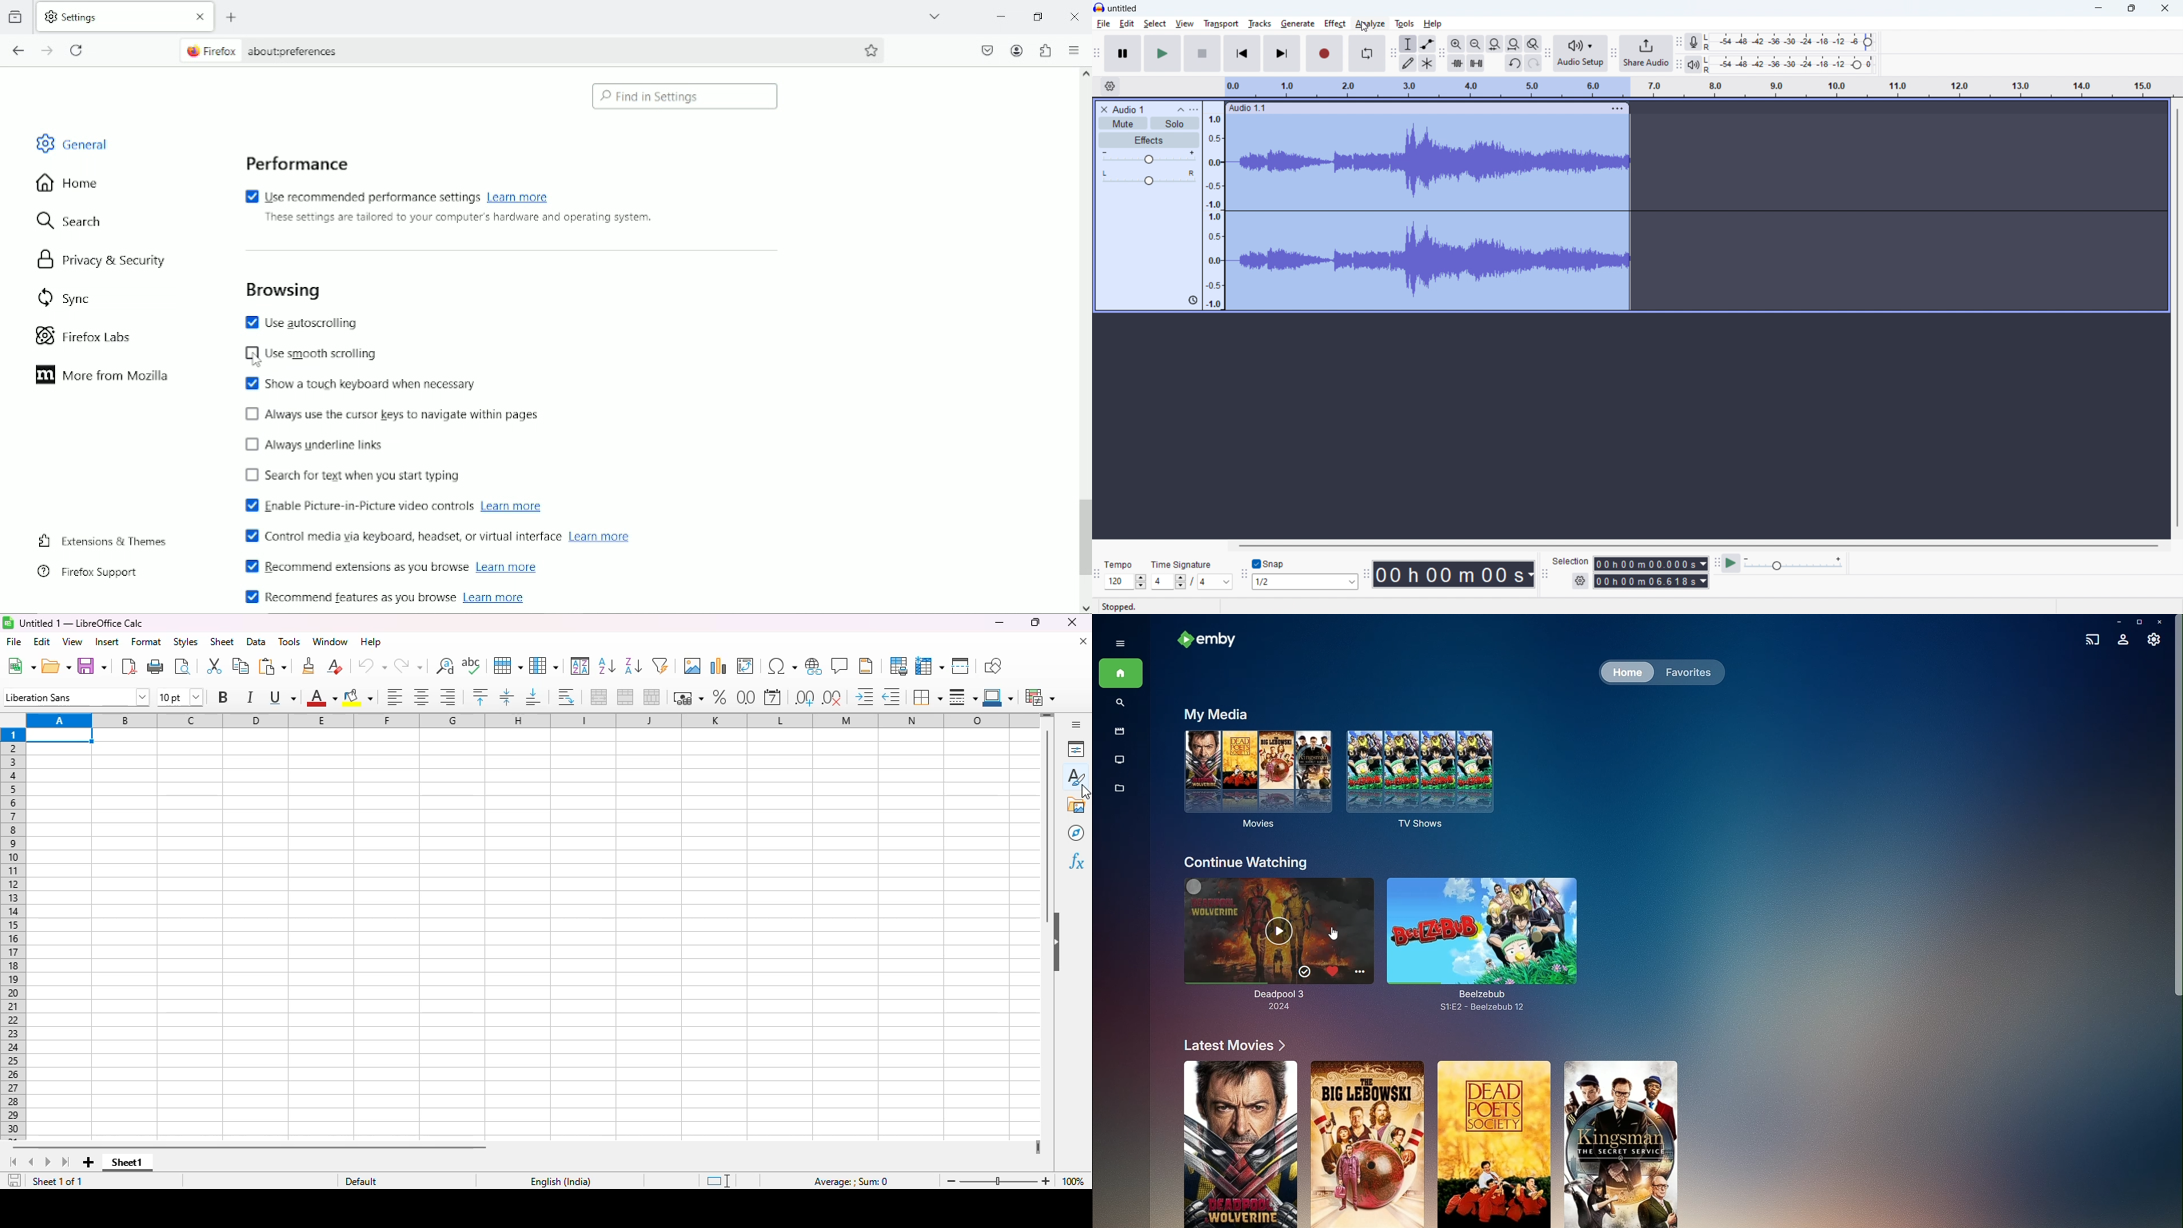  Describe the element at coordinates (92, 666) in the screenshot. I see `save` at that location.